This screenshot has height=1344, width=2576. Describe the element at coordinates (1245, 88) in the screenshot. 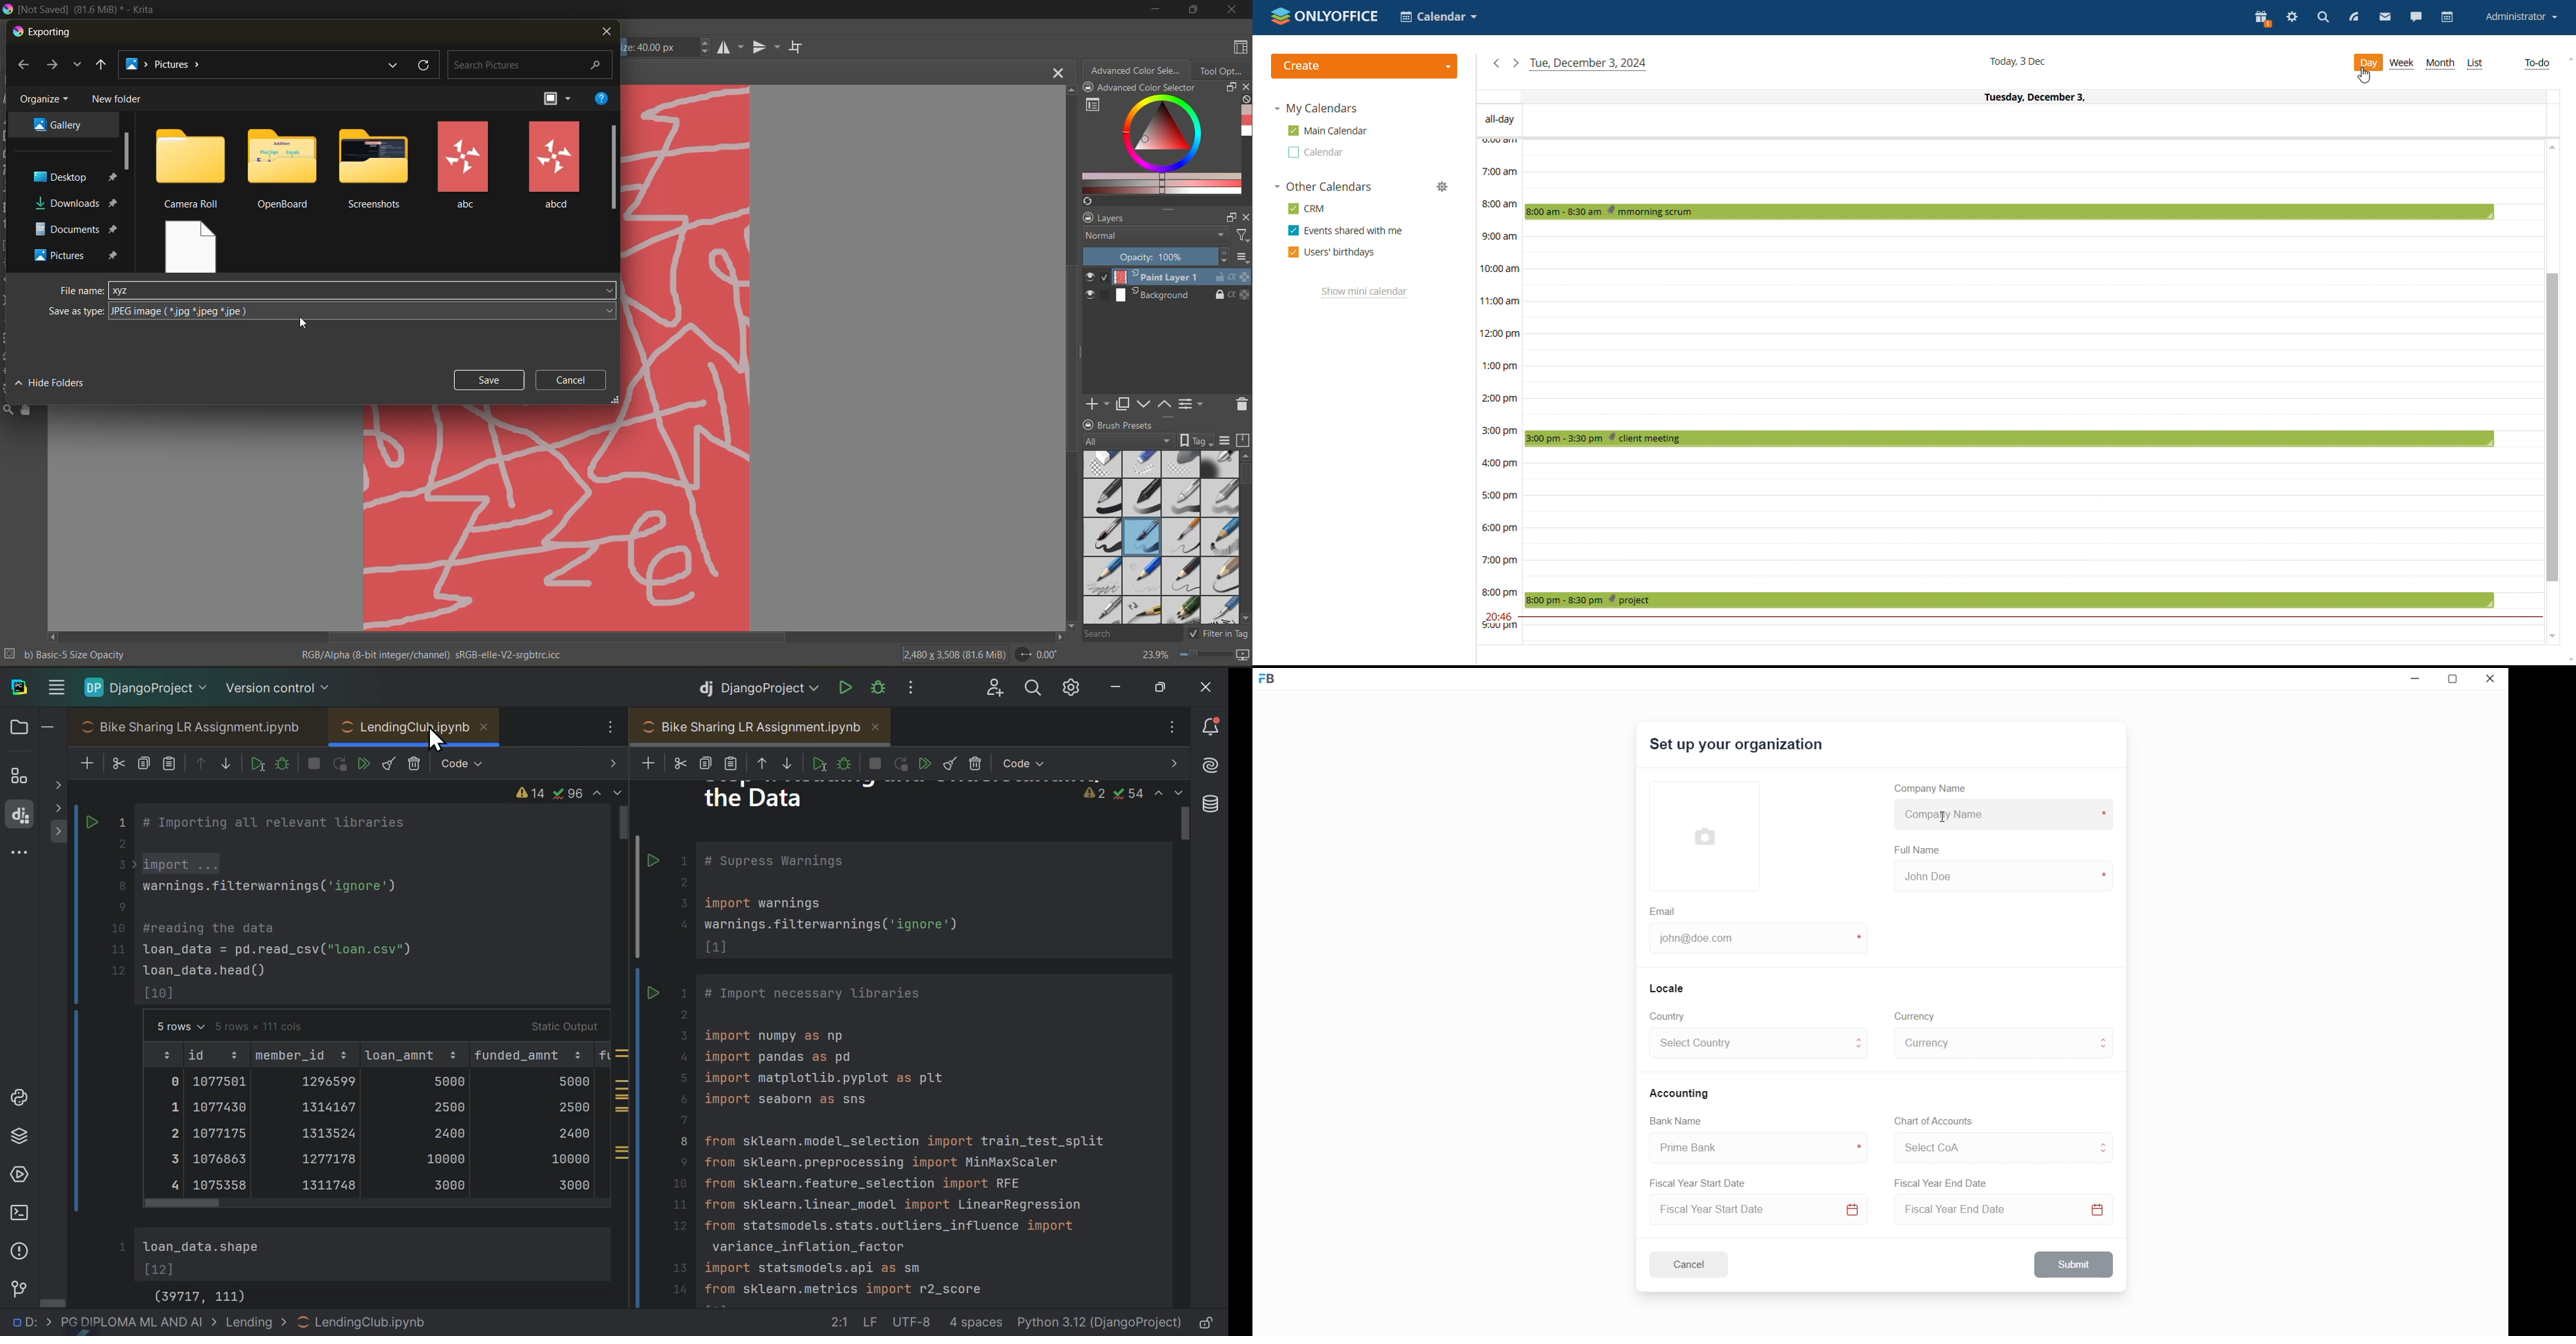

I see `close` at that location.